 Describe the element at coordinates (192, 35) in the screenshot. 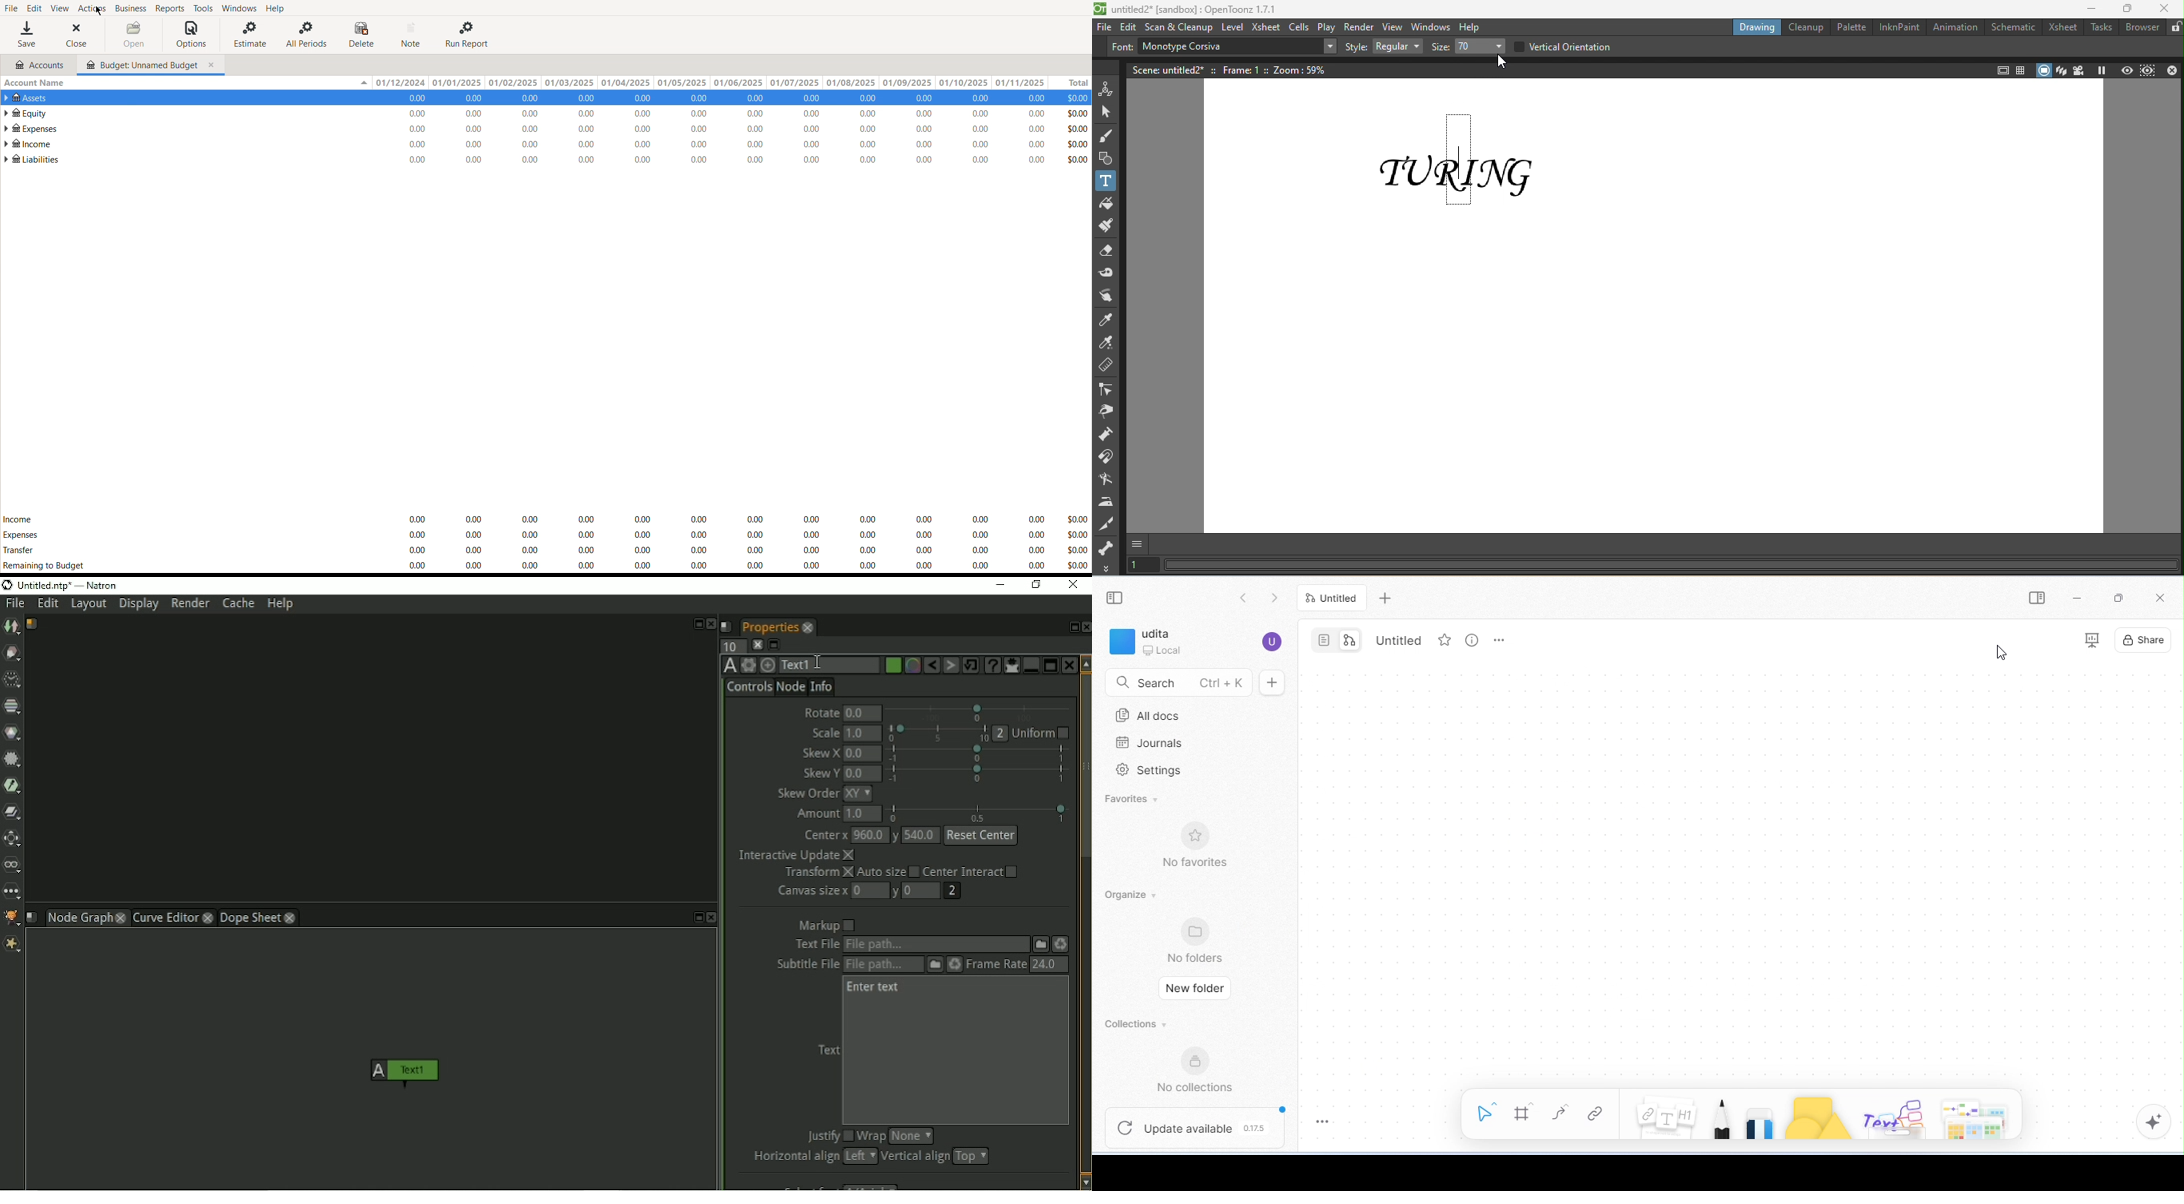

I see `Options` at that location.